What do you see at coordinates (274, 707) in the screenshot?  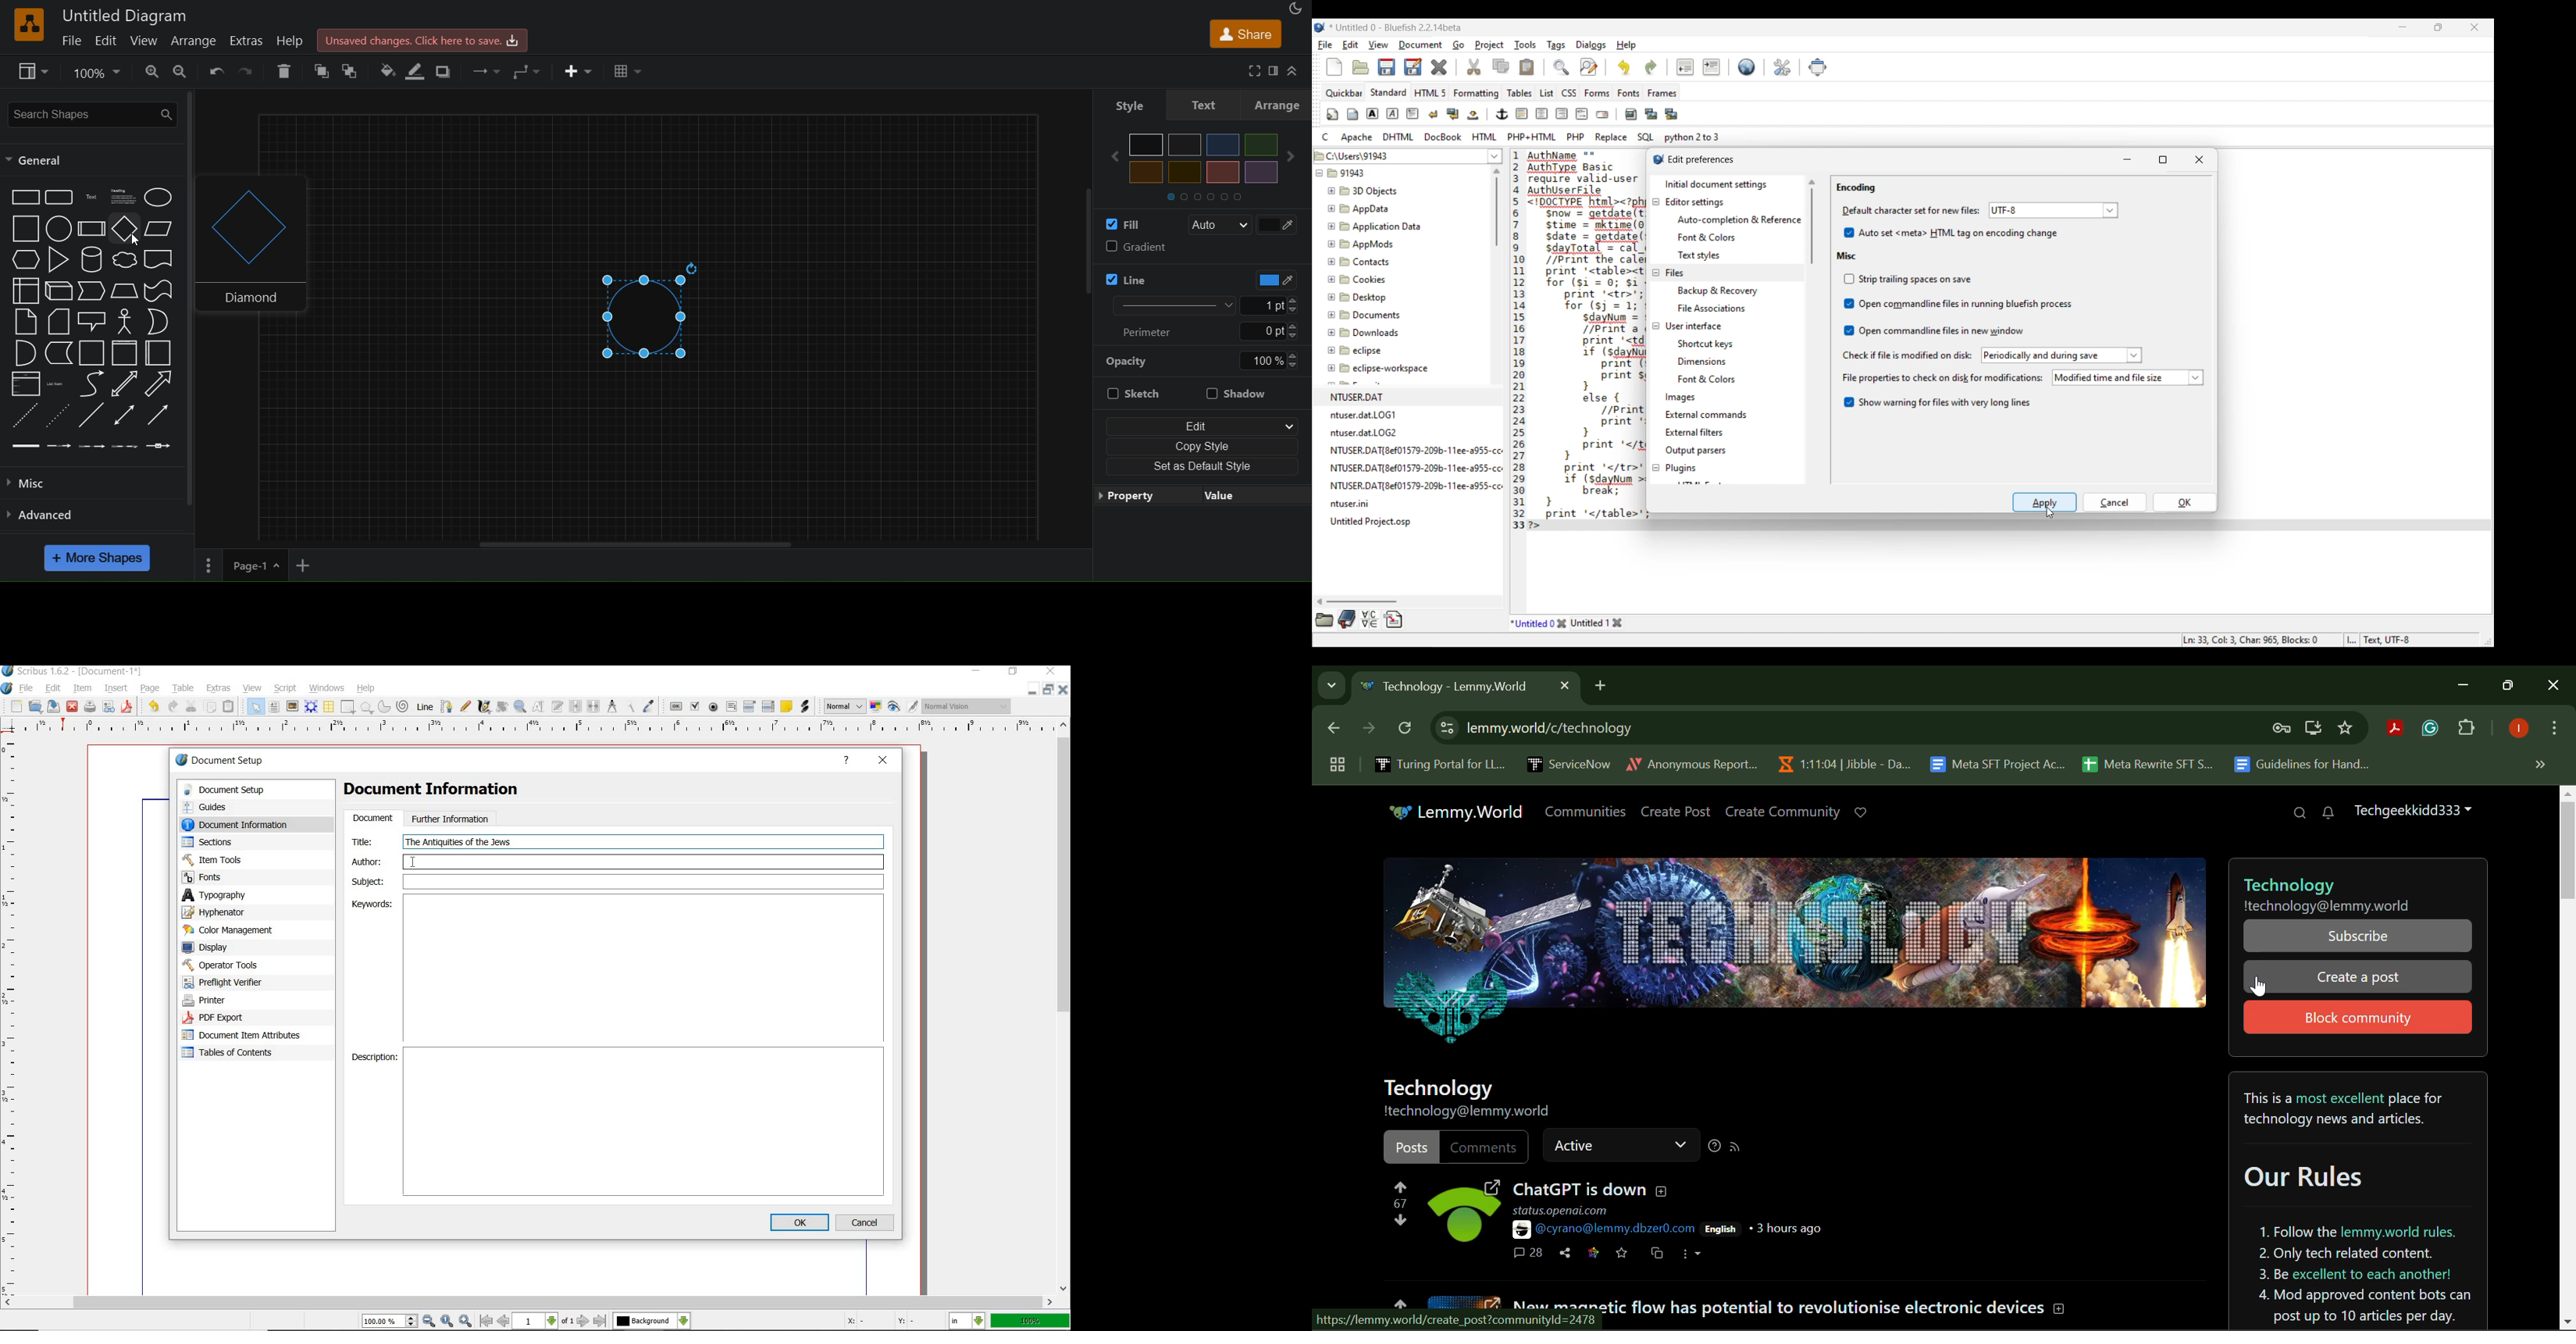 I see `text frame` at bounding box center [274, 707].